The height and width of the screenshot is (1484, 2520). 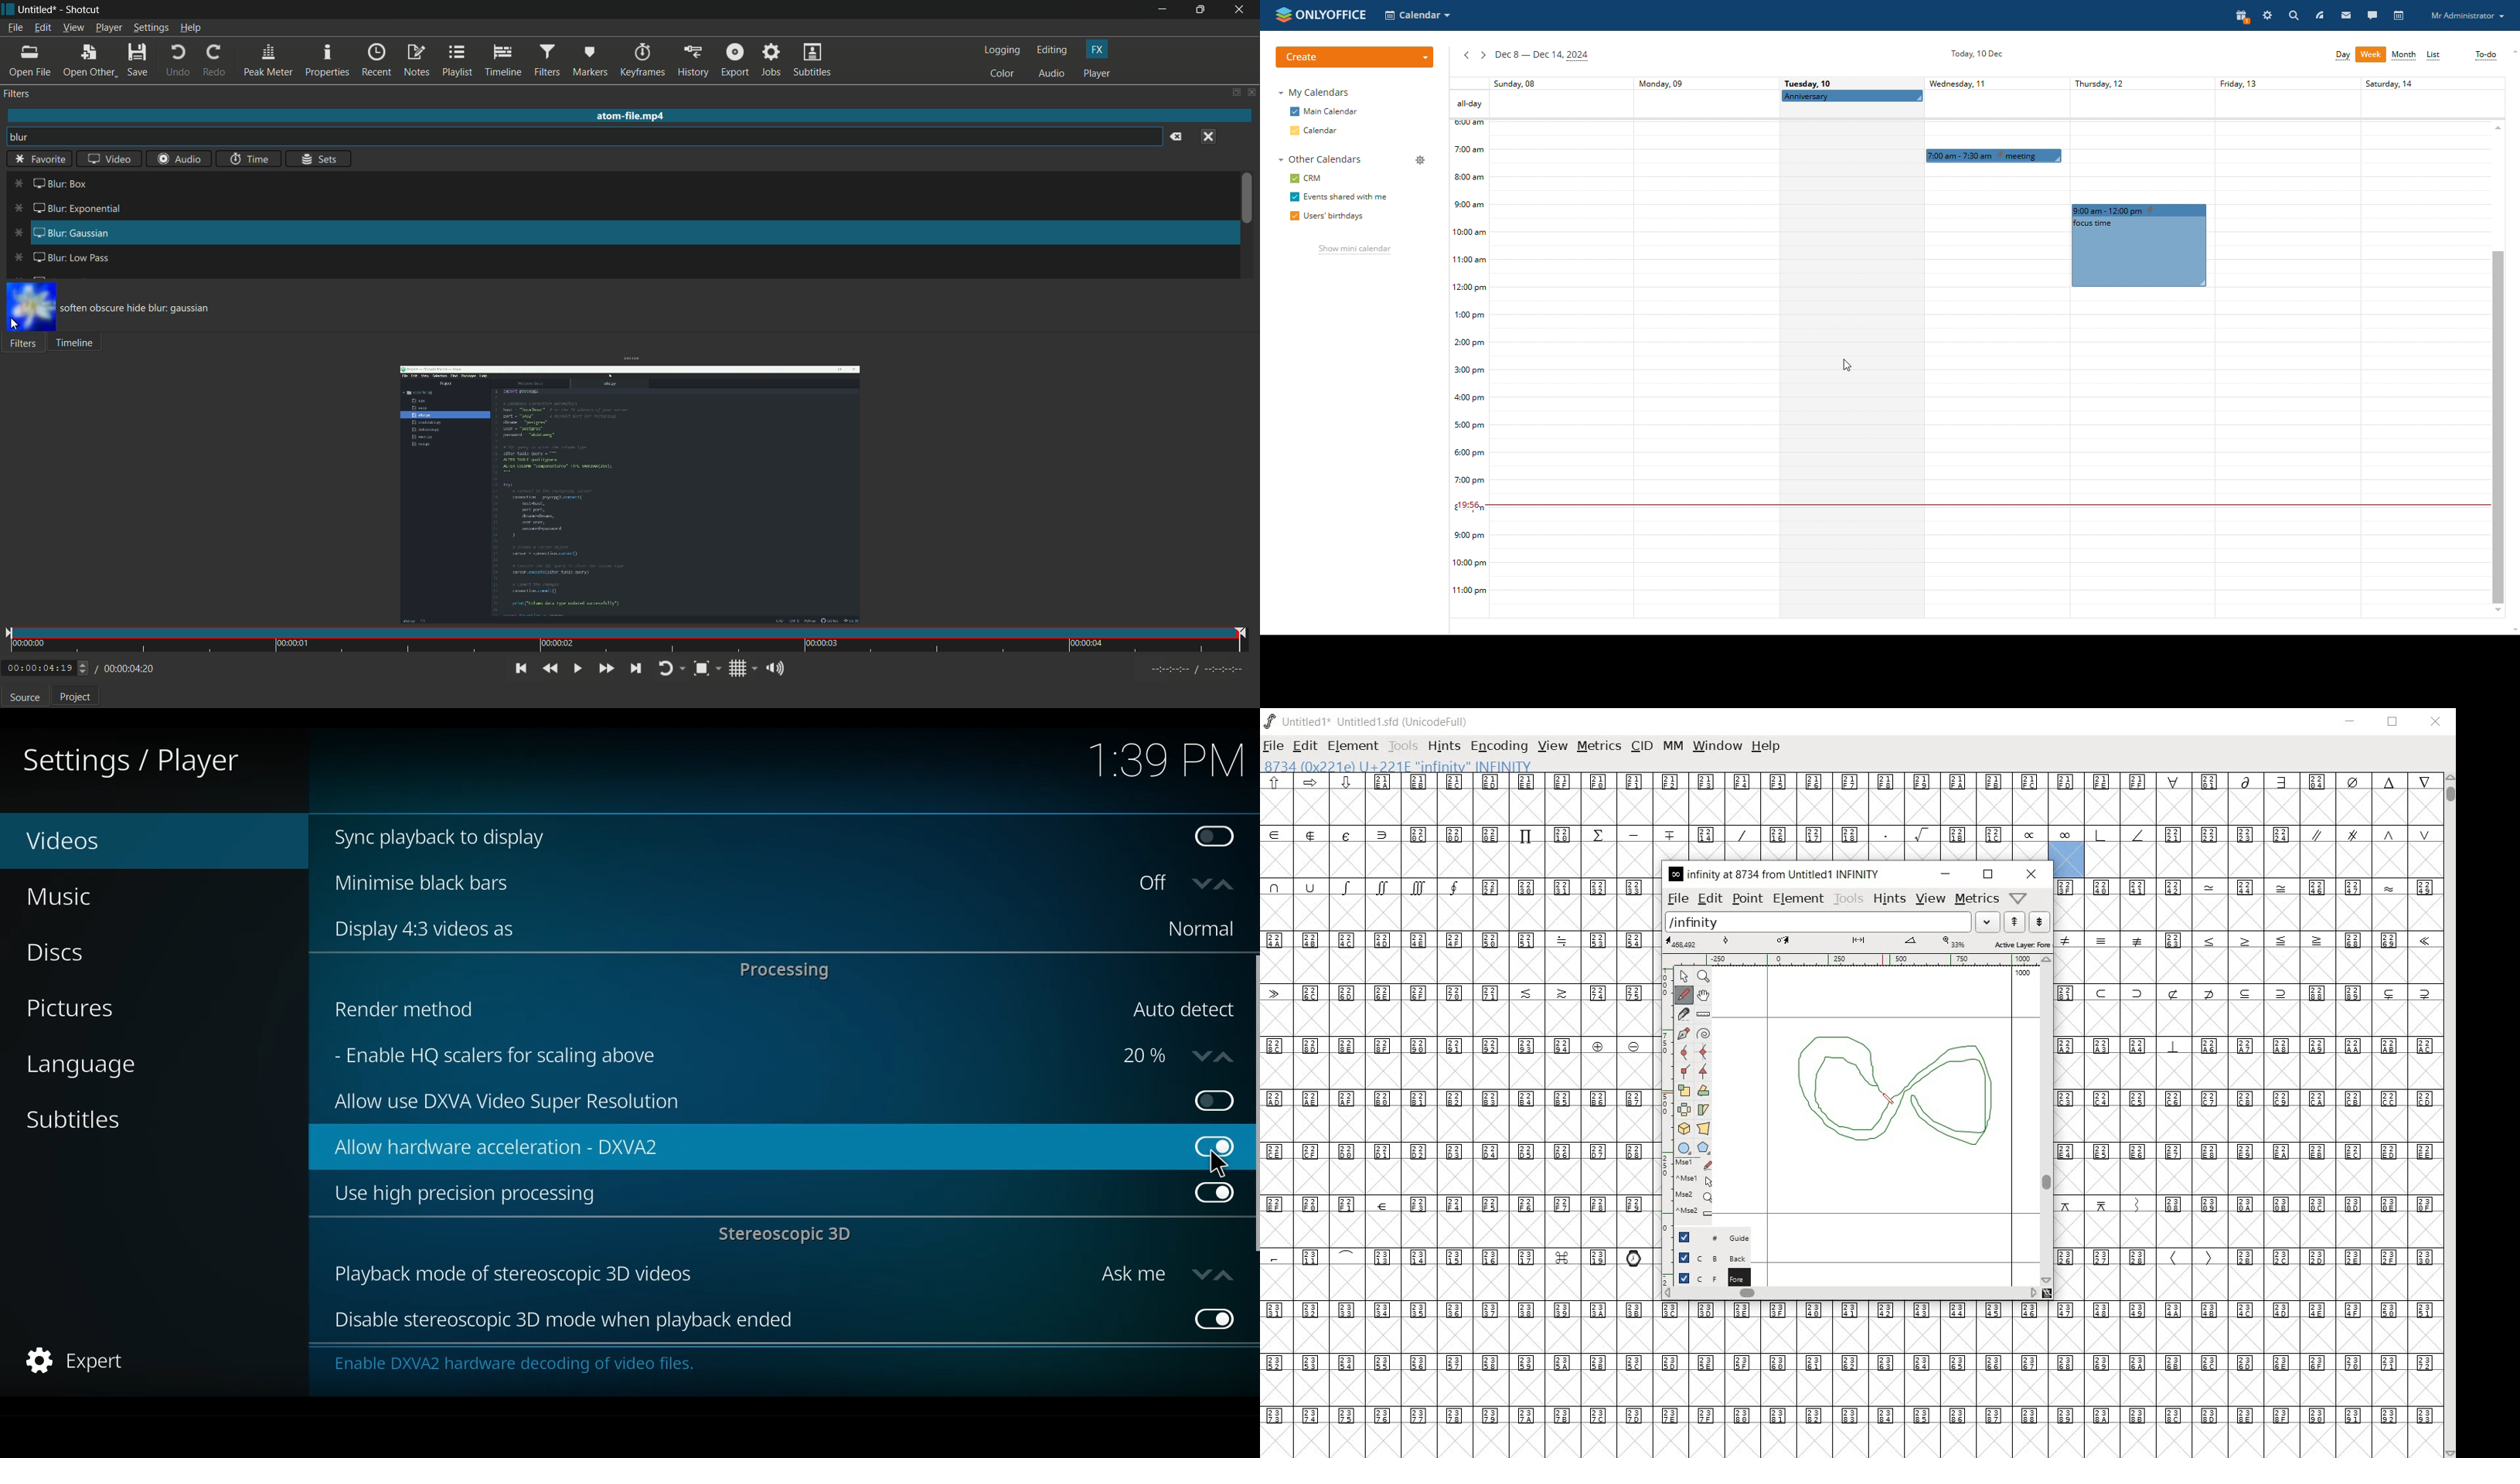 What do you see at coordinates (2319, 14) in the screenshot?
I see `feed` at bounding box center [2319, 14].